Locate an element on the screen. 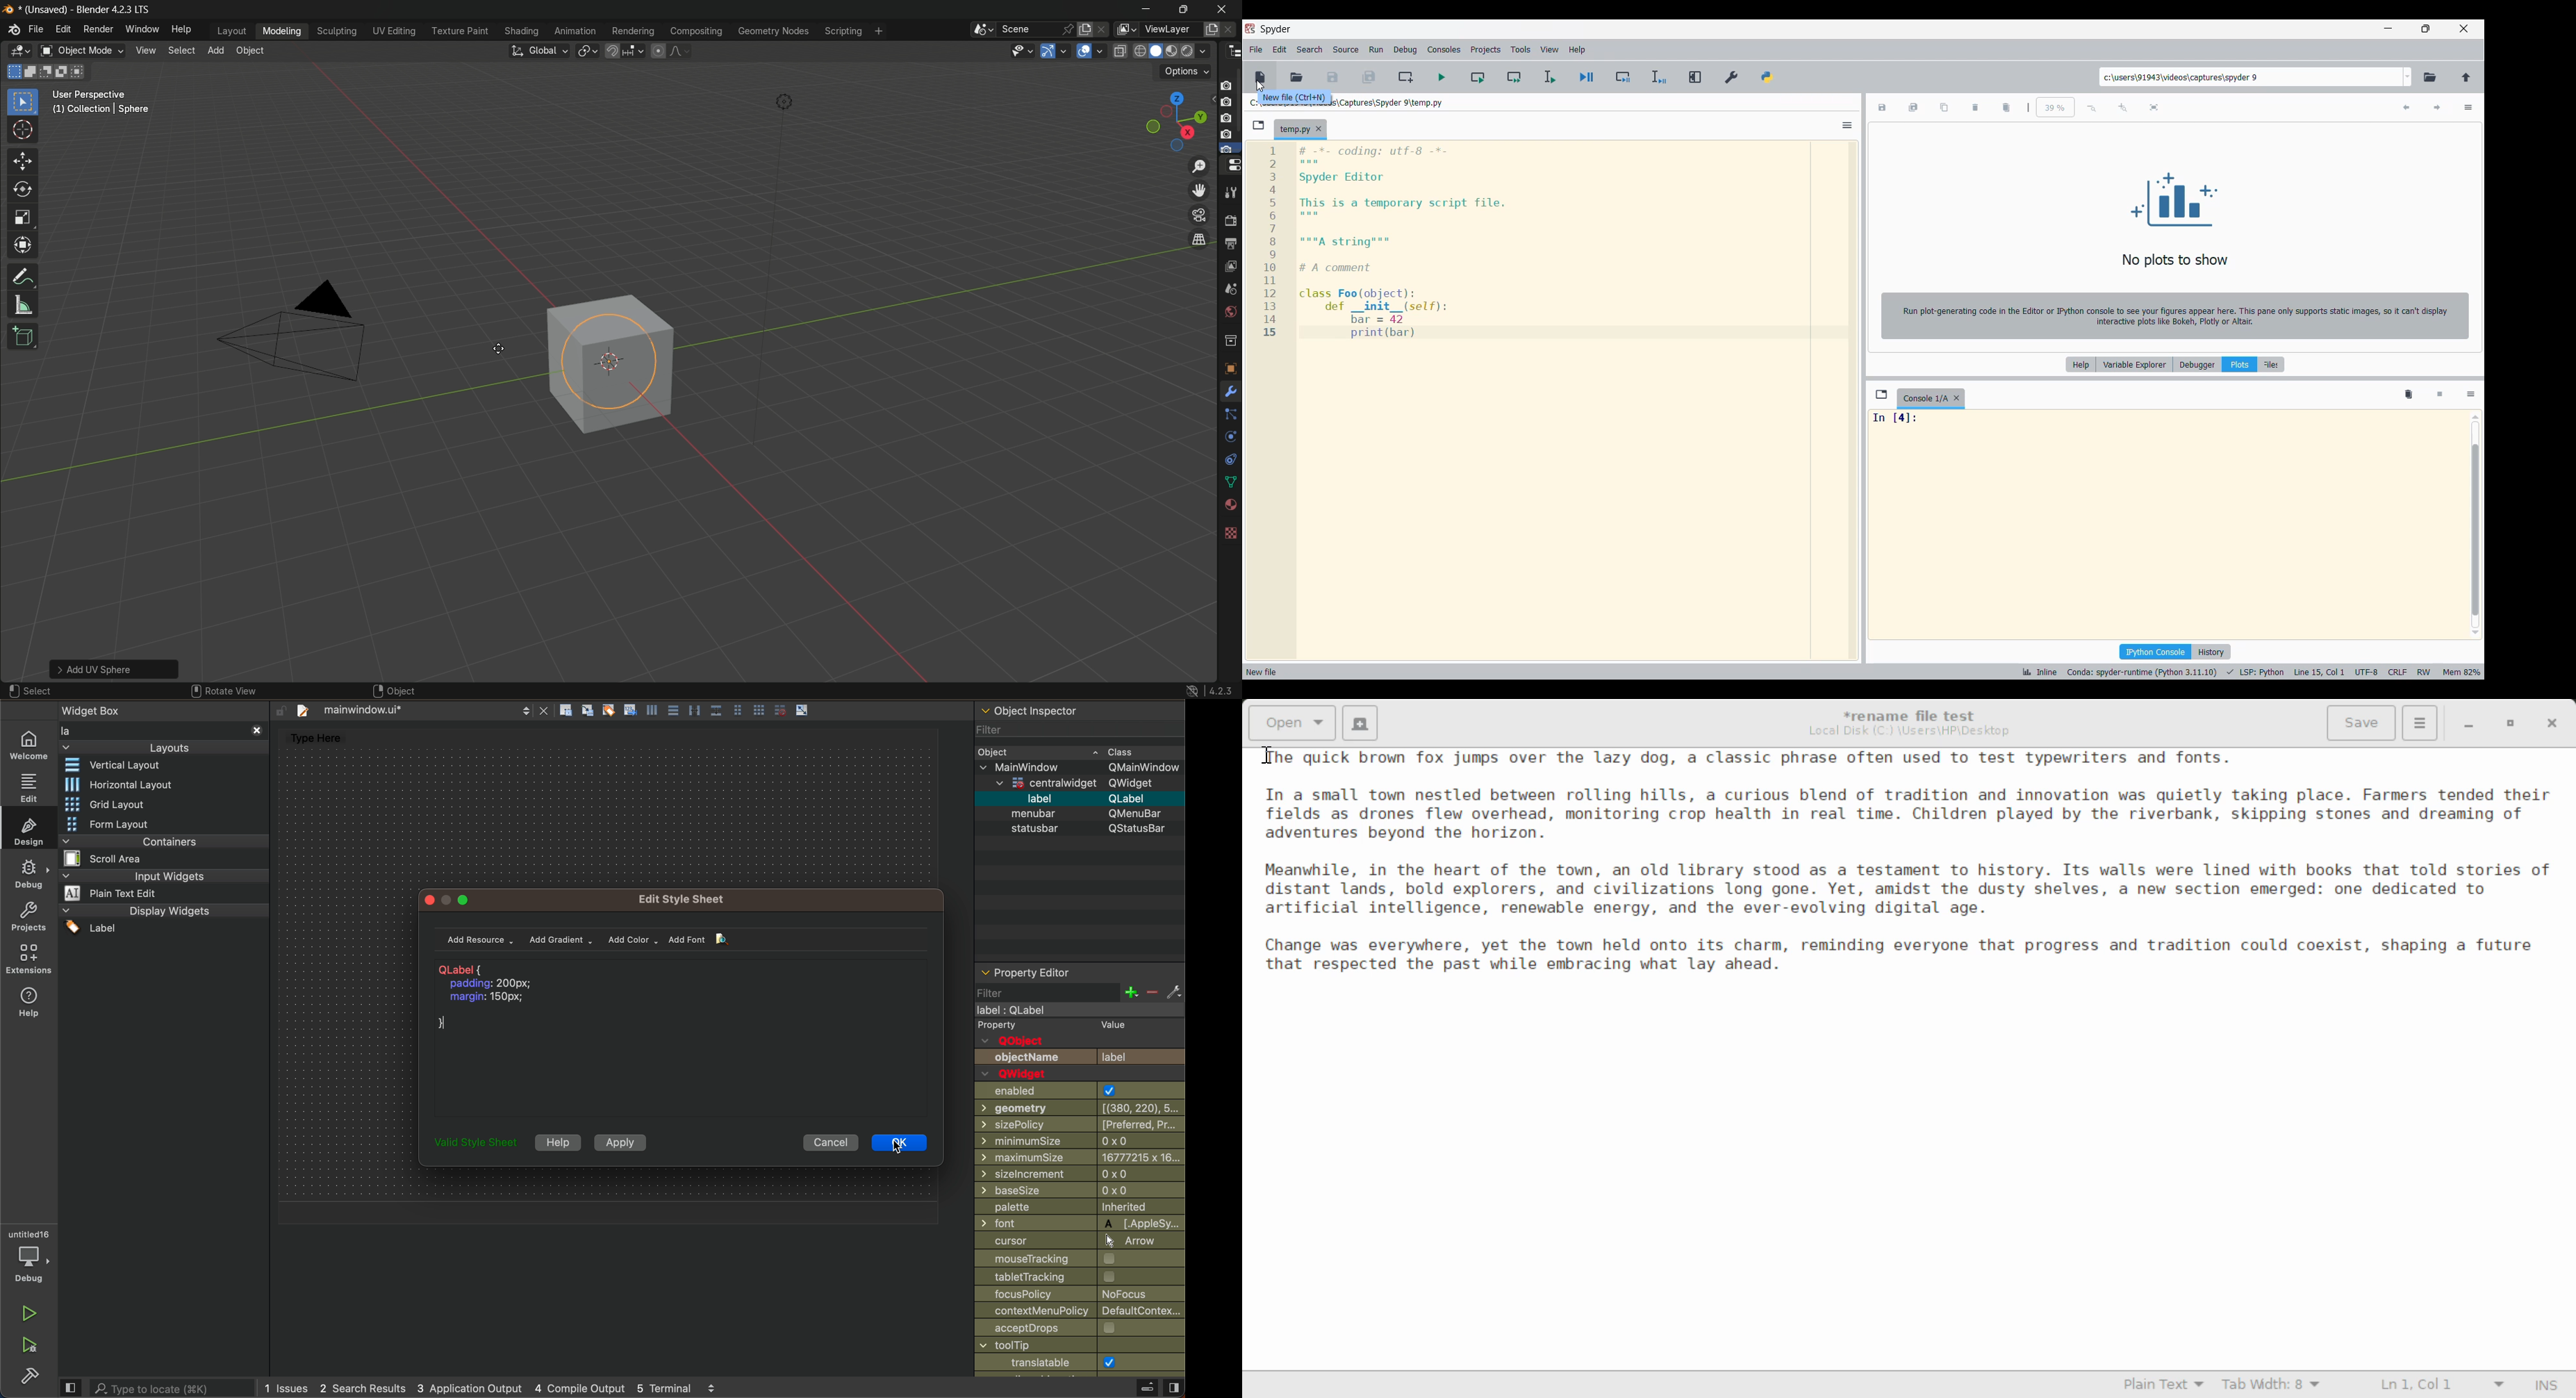 This screenshot has height=1400, width=2576. solid display is located at coordinates (1156, 50).